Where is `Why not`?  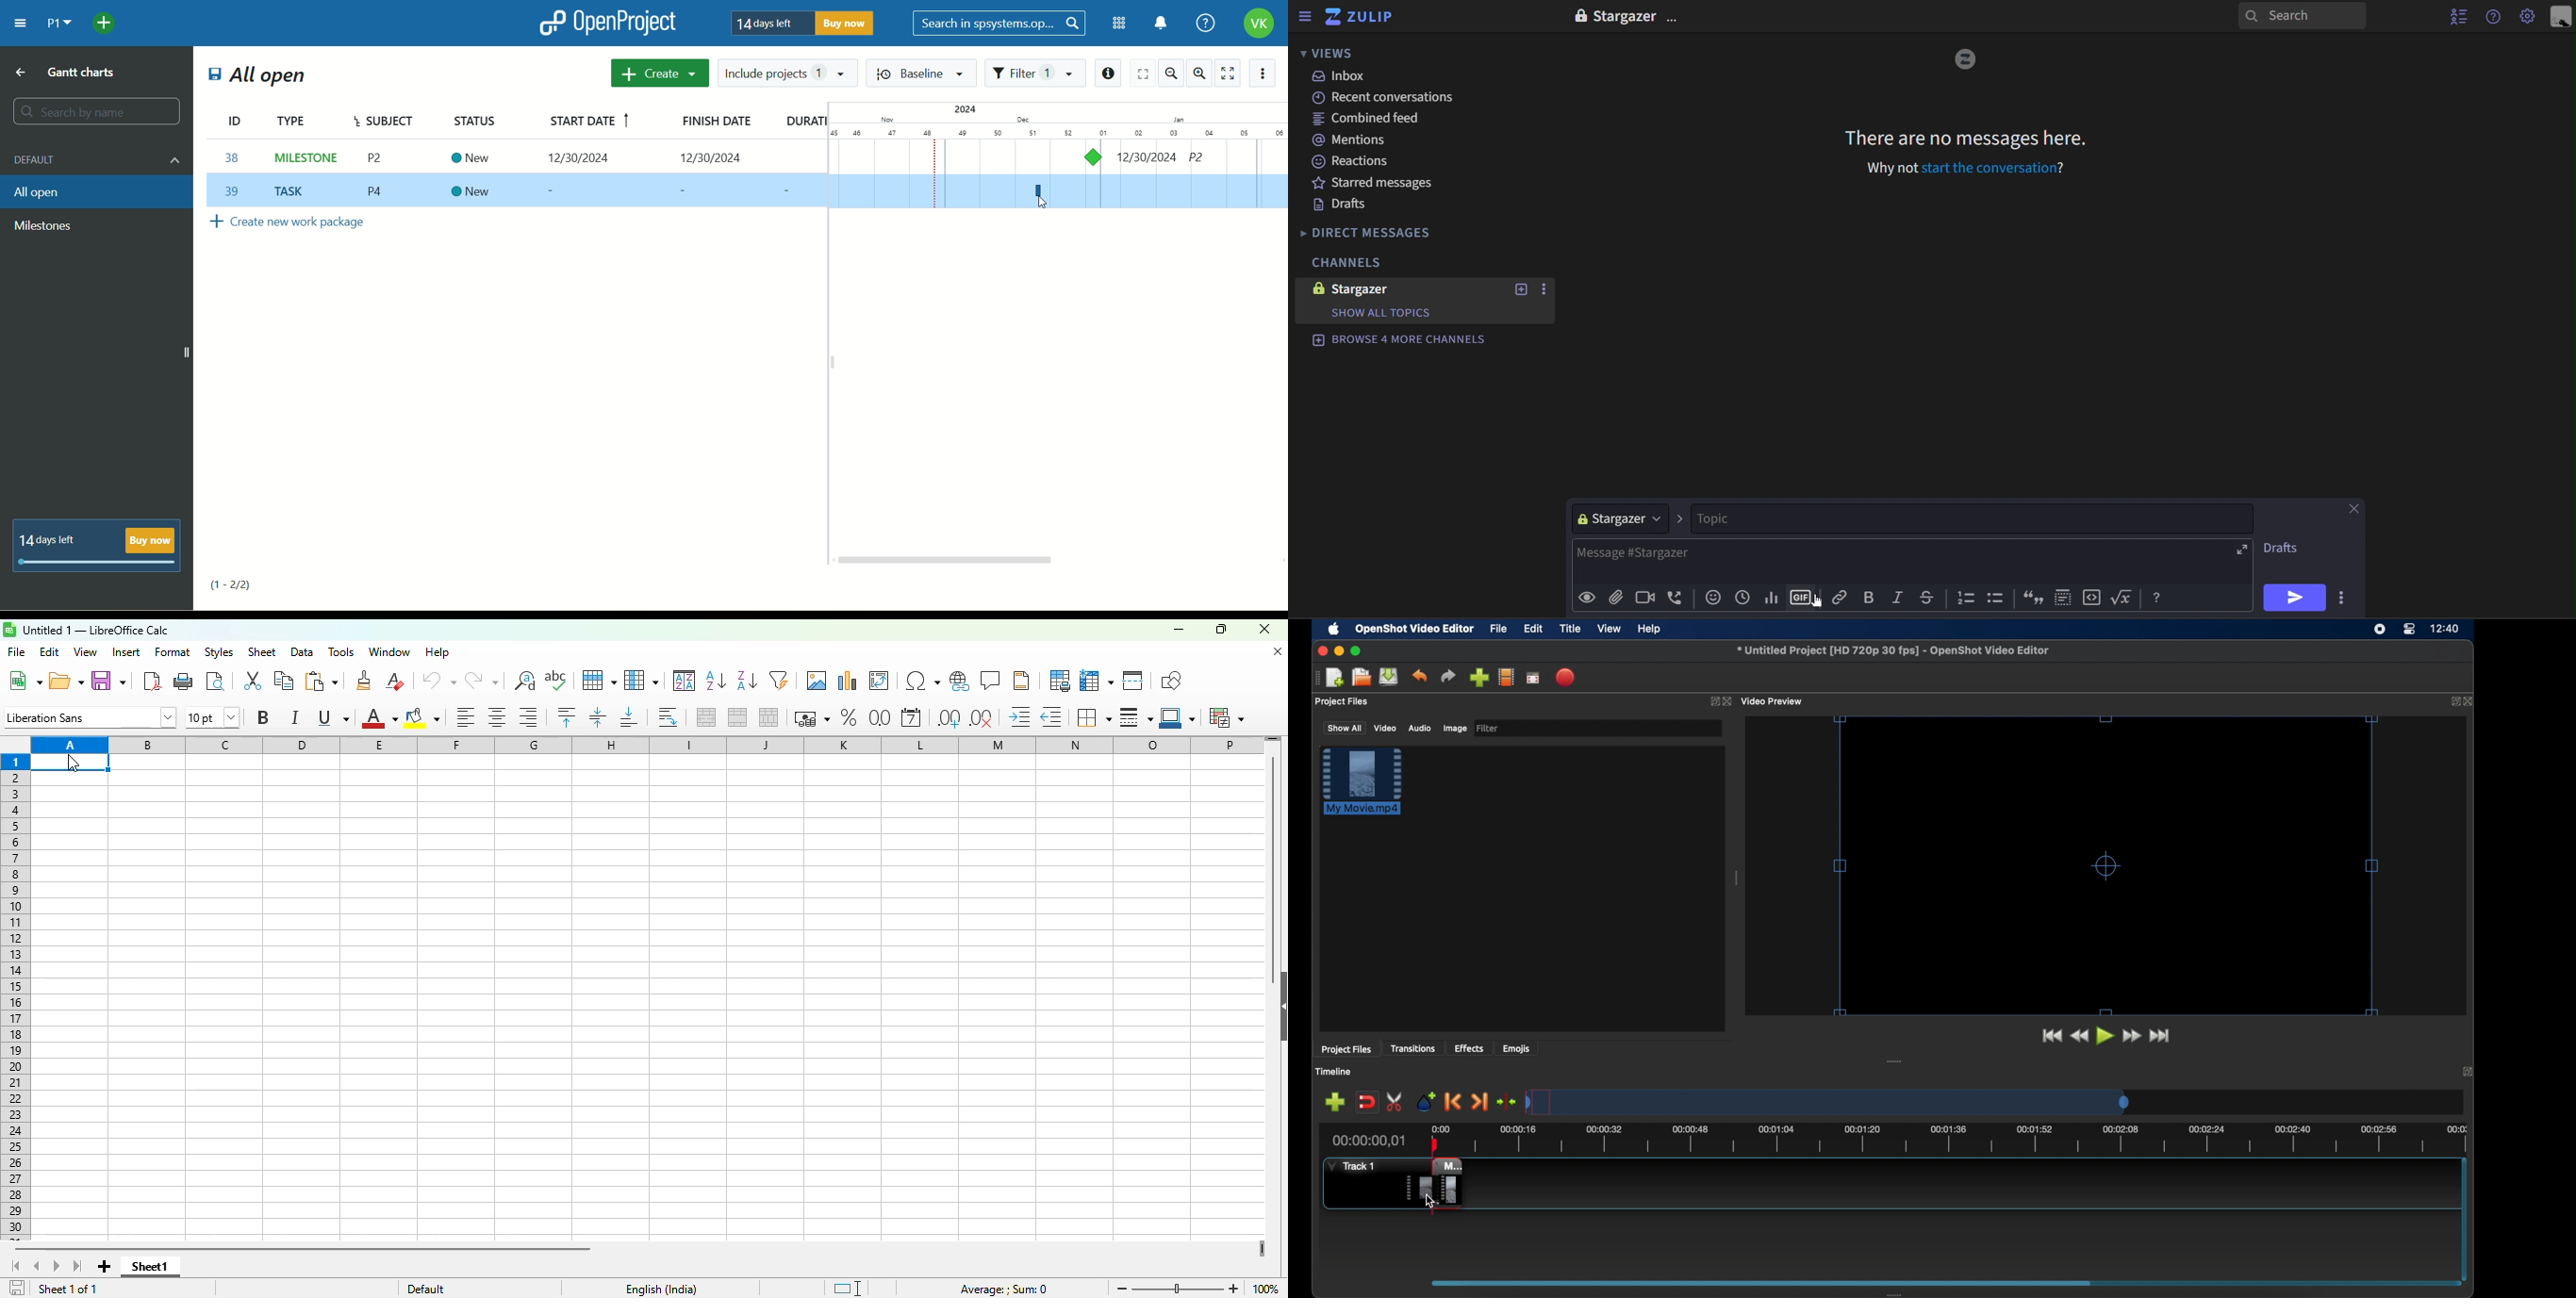
Why not is located at coordinates (1884, 169).